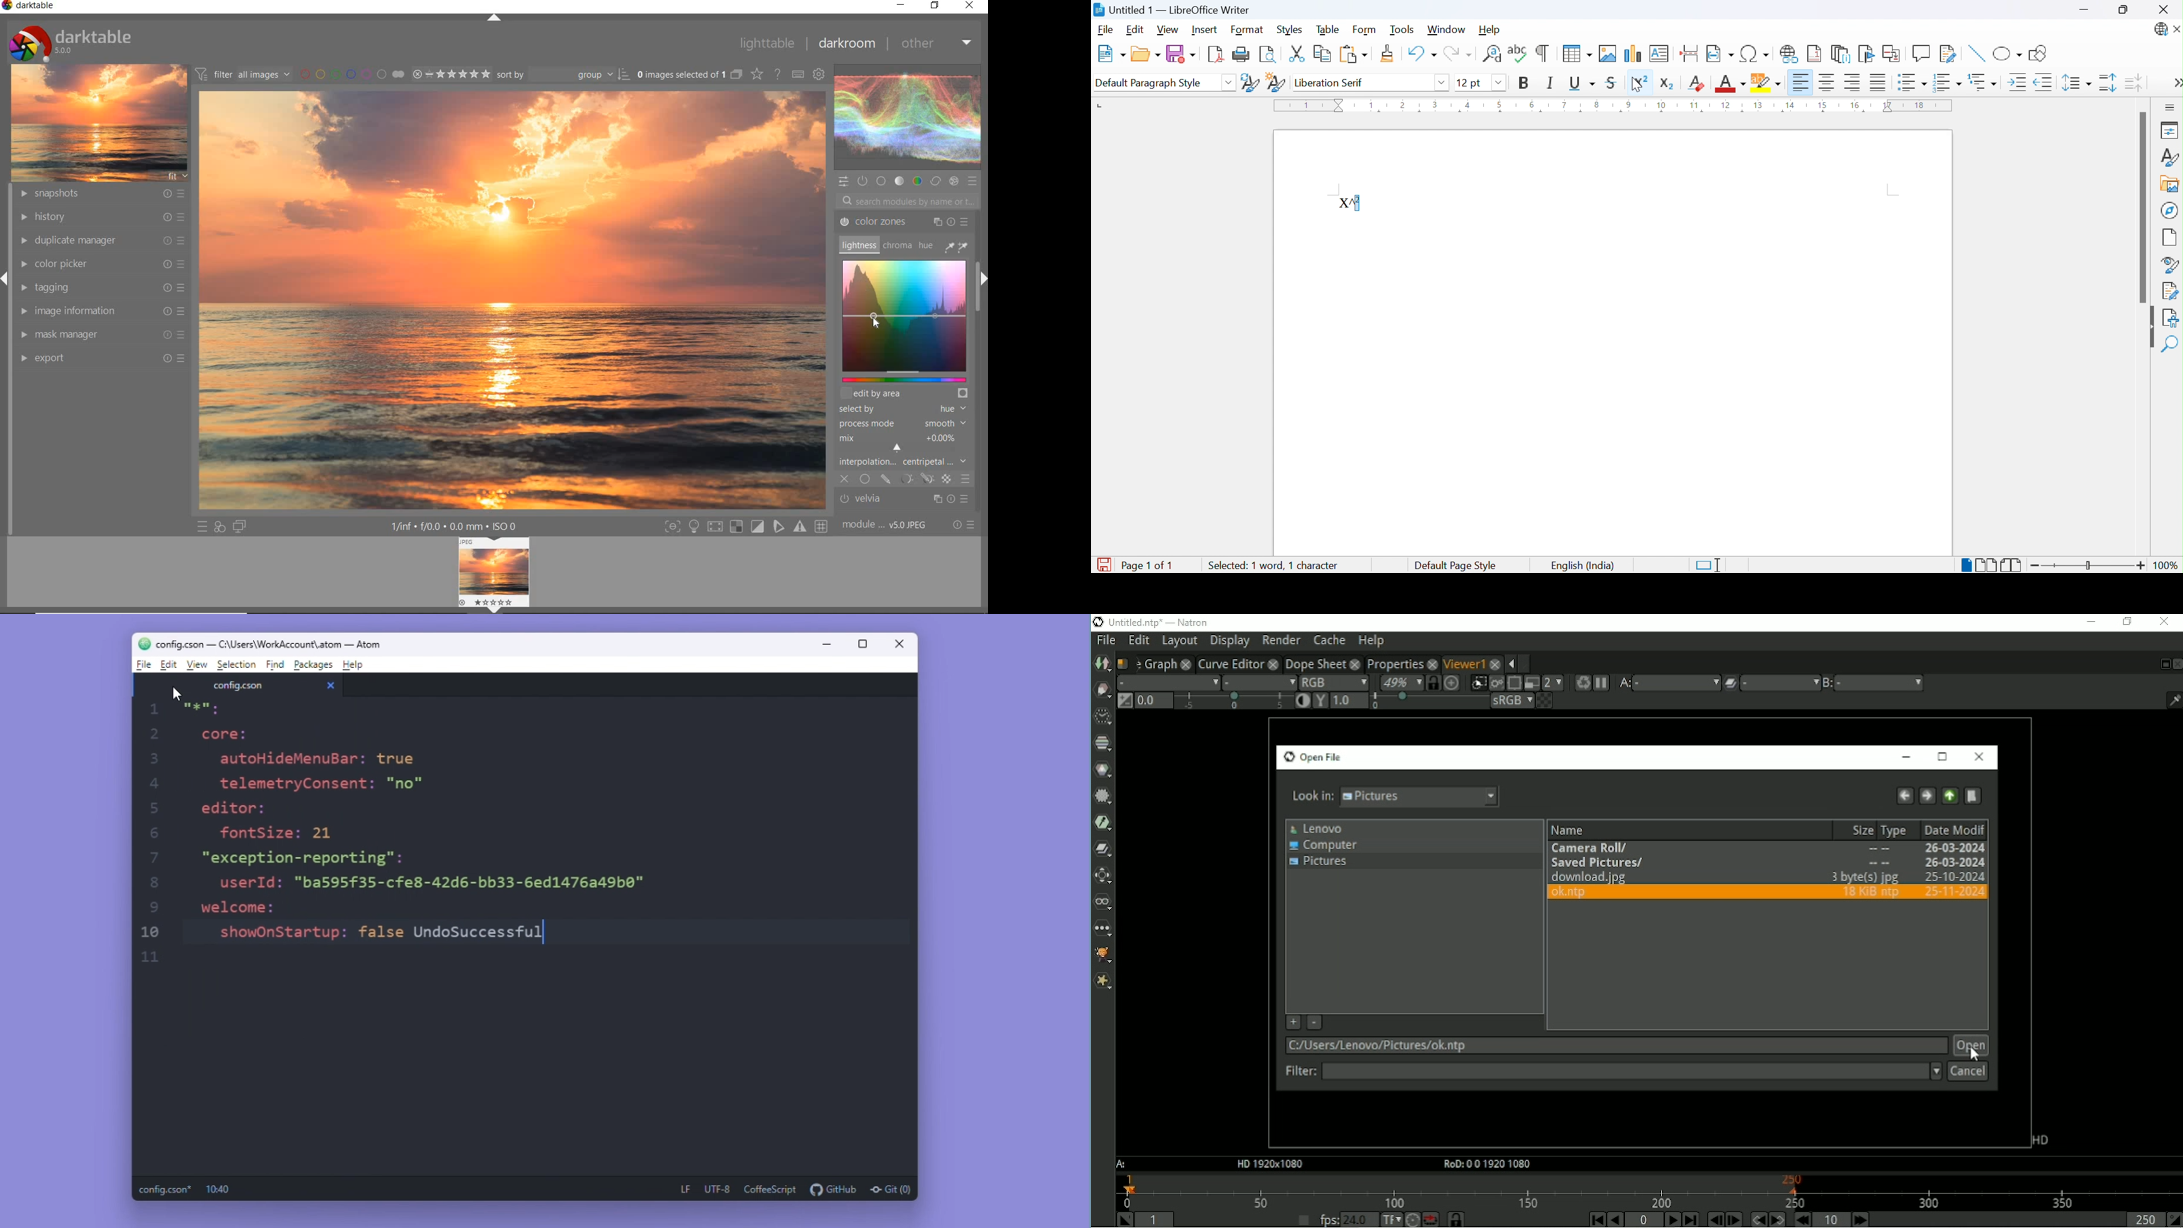  What do you see at coordinates (142, 666) in the screenshot?
I see `file` at bounding box center [142, 666].